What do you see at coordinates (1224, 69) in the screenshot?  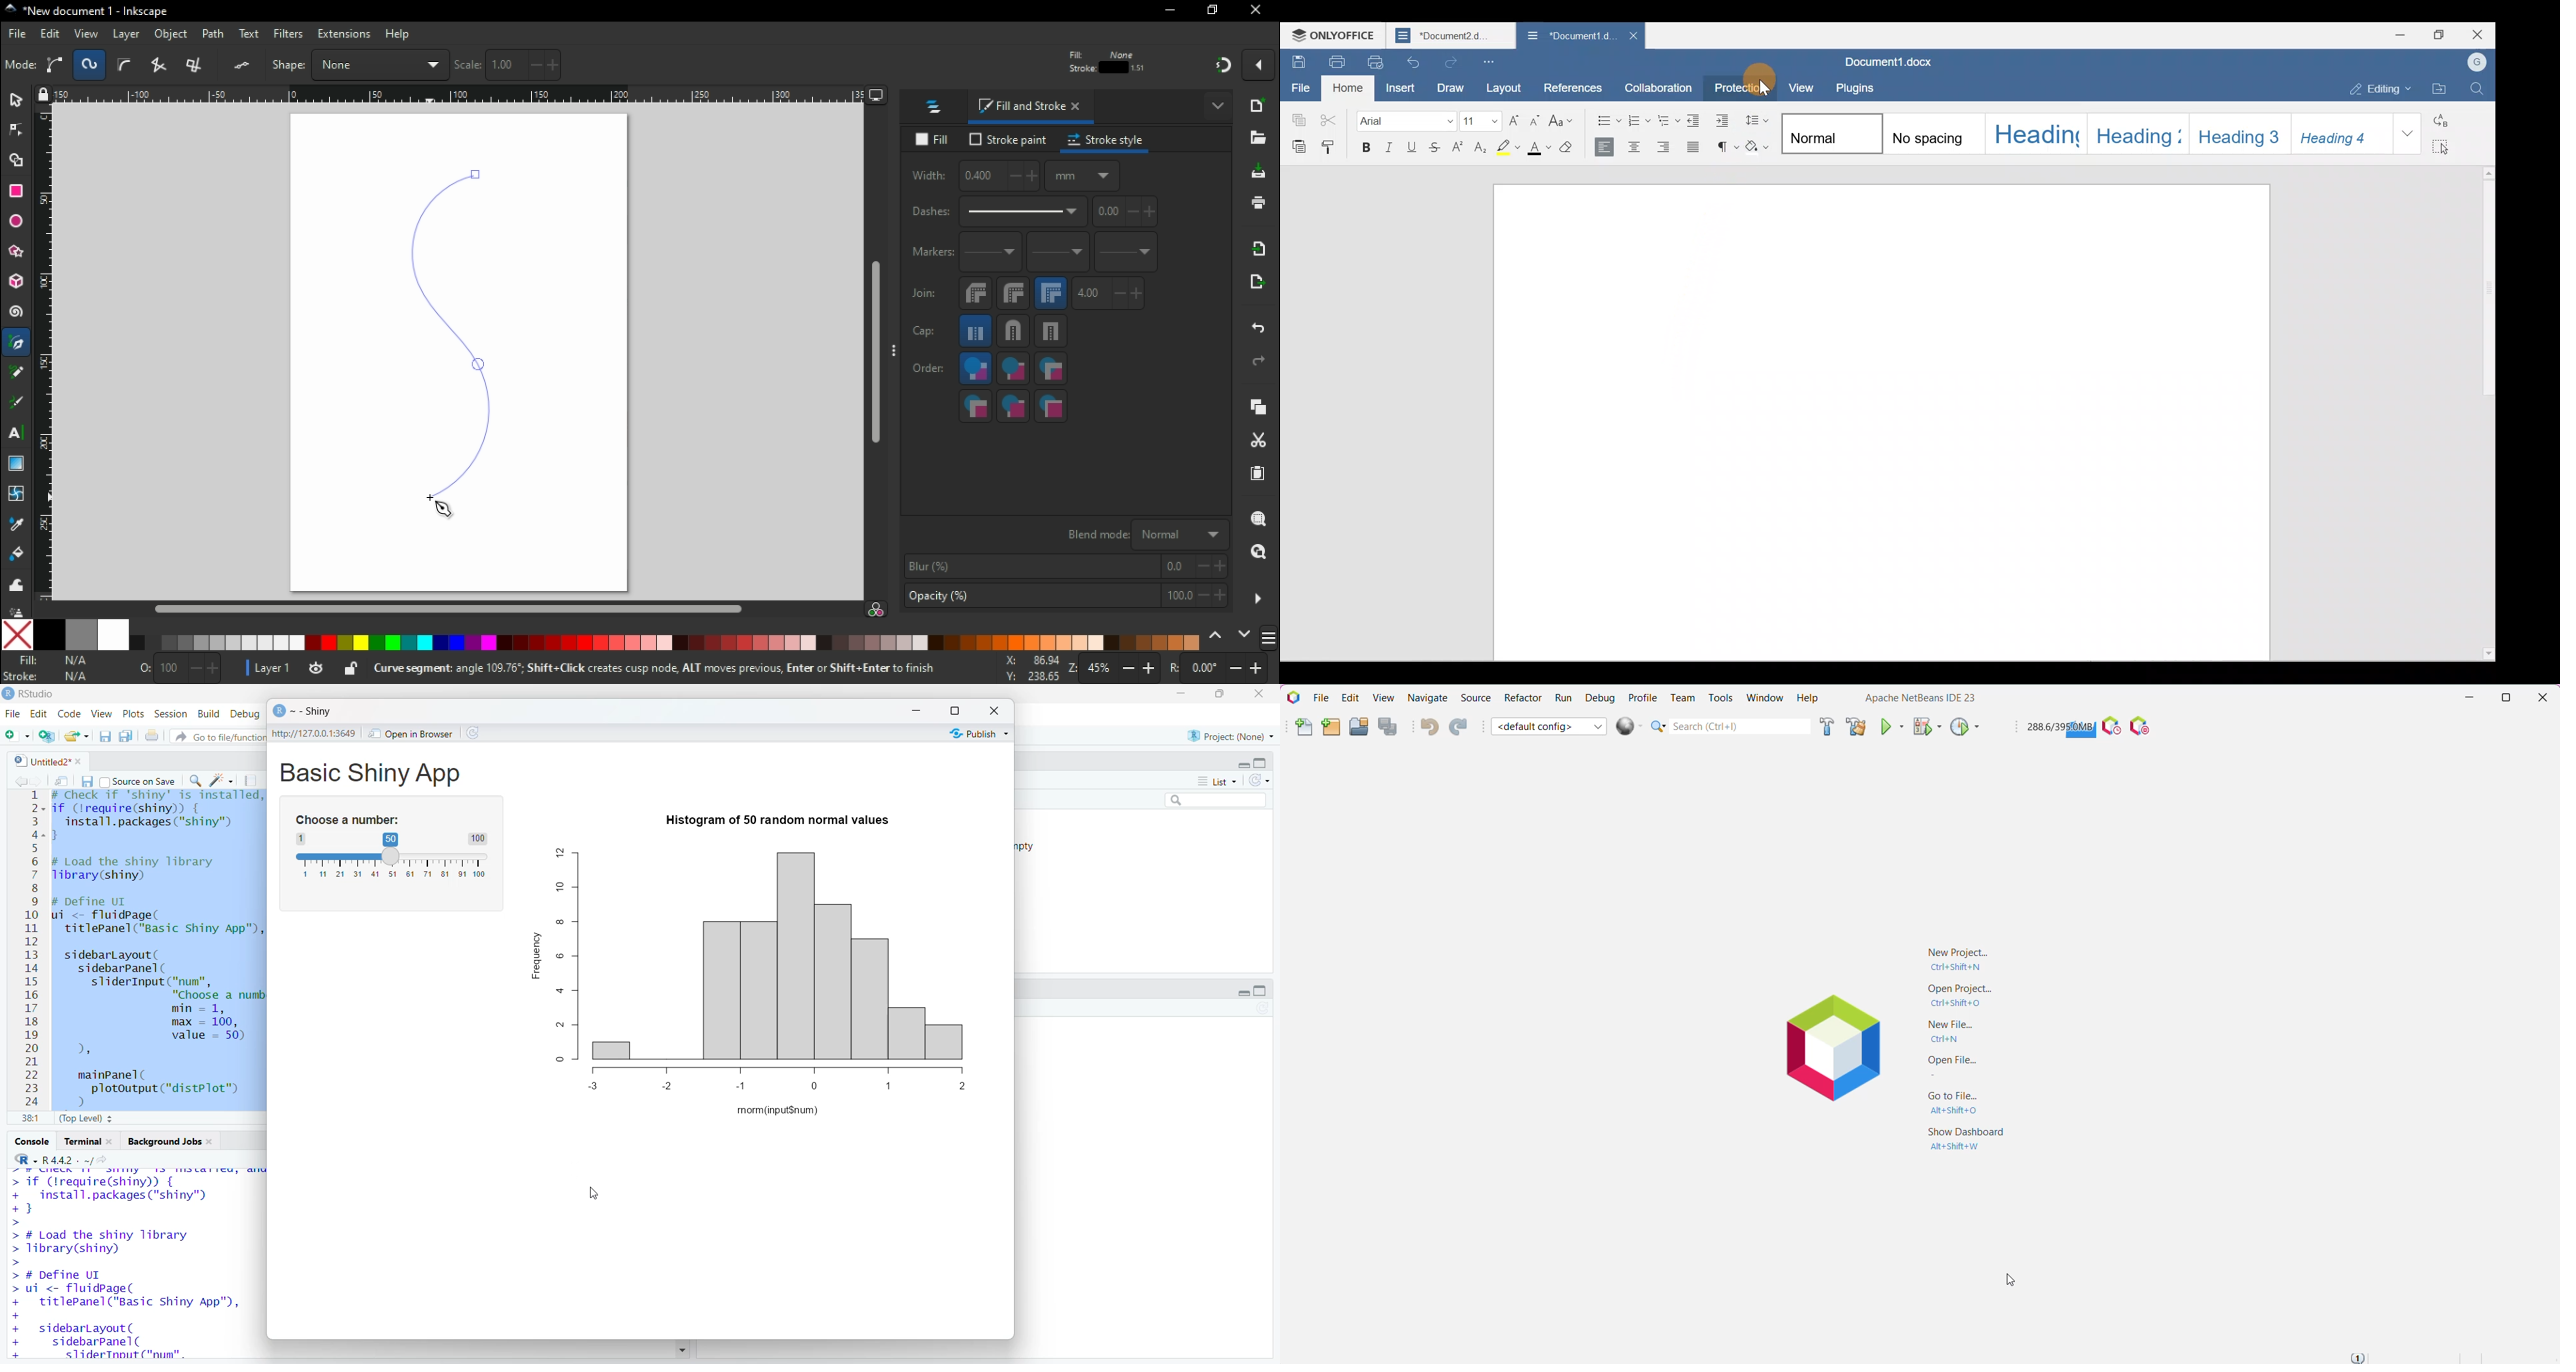 I see `snapping: on/off` at bounding box center [1224, 69].